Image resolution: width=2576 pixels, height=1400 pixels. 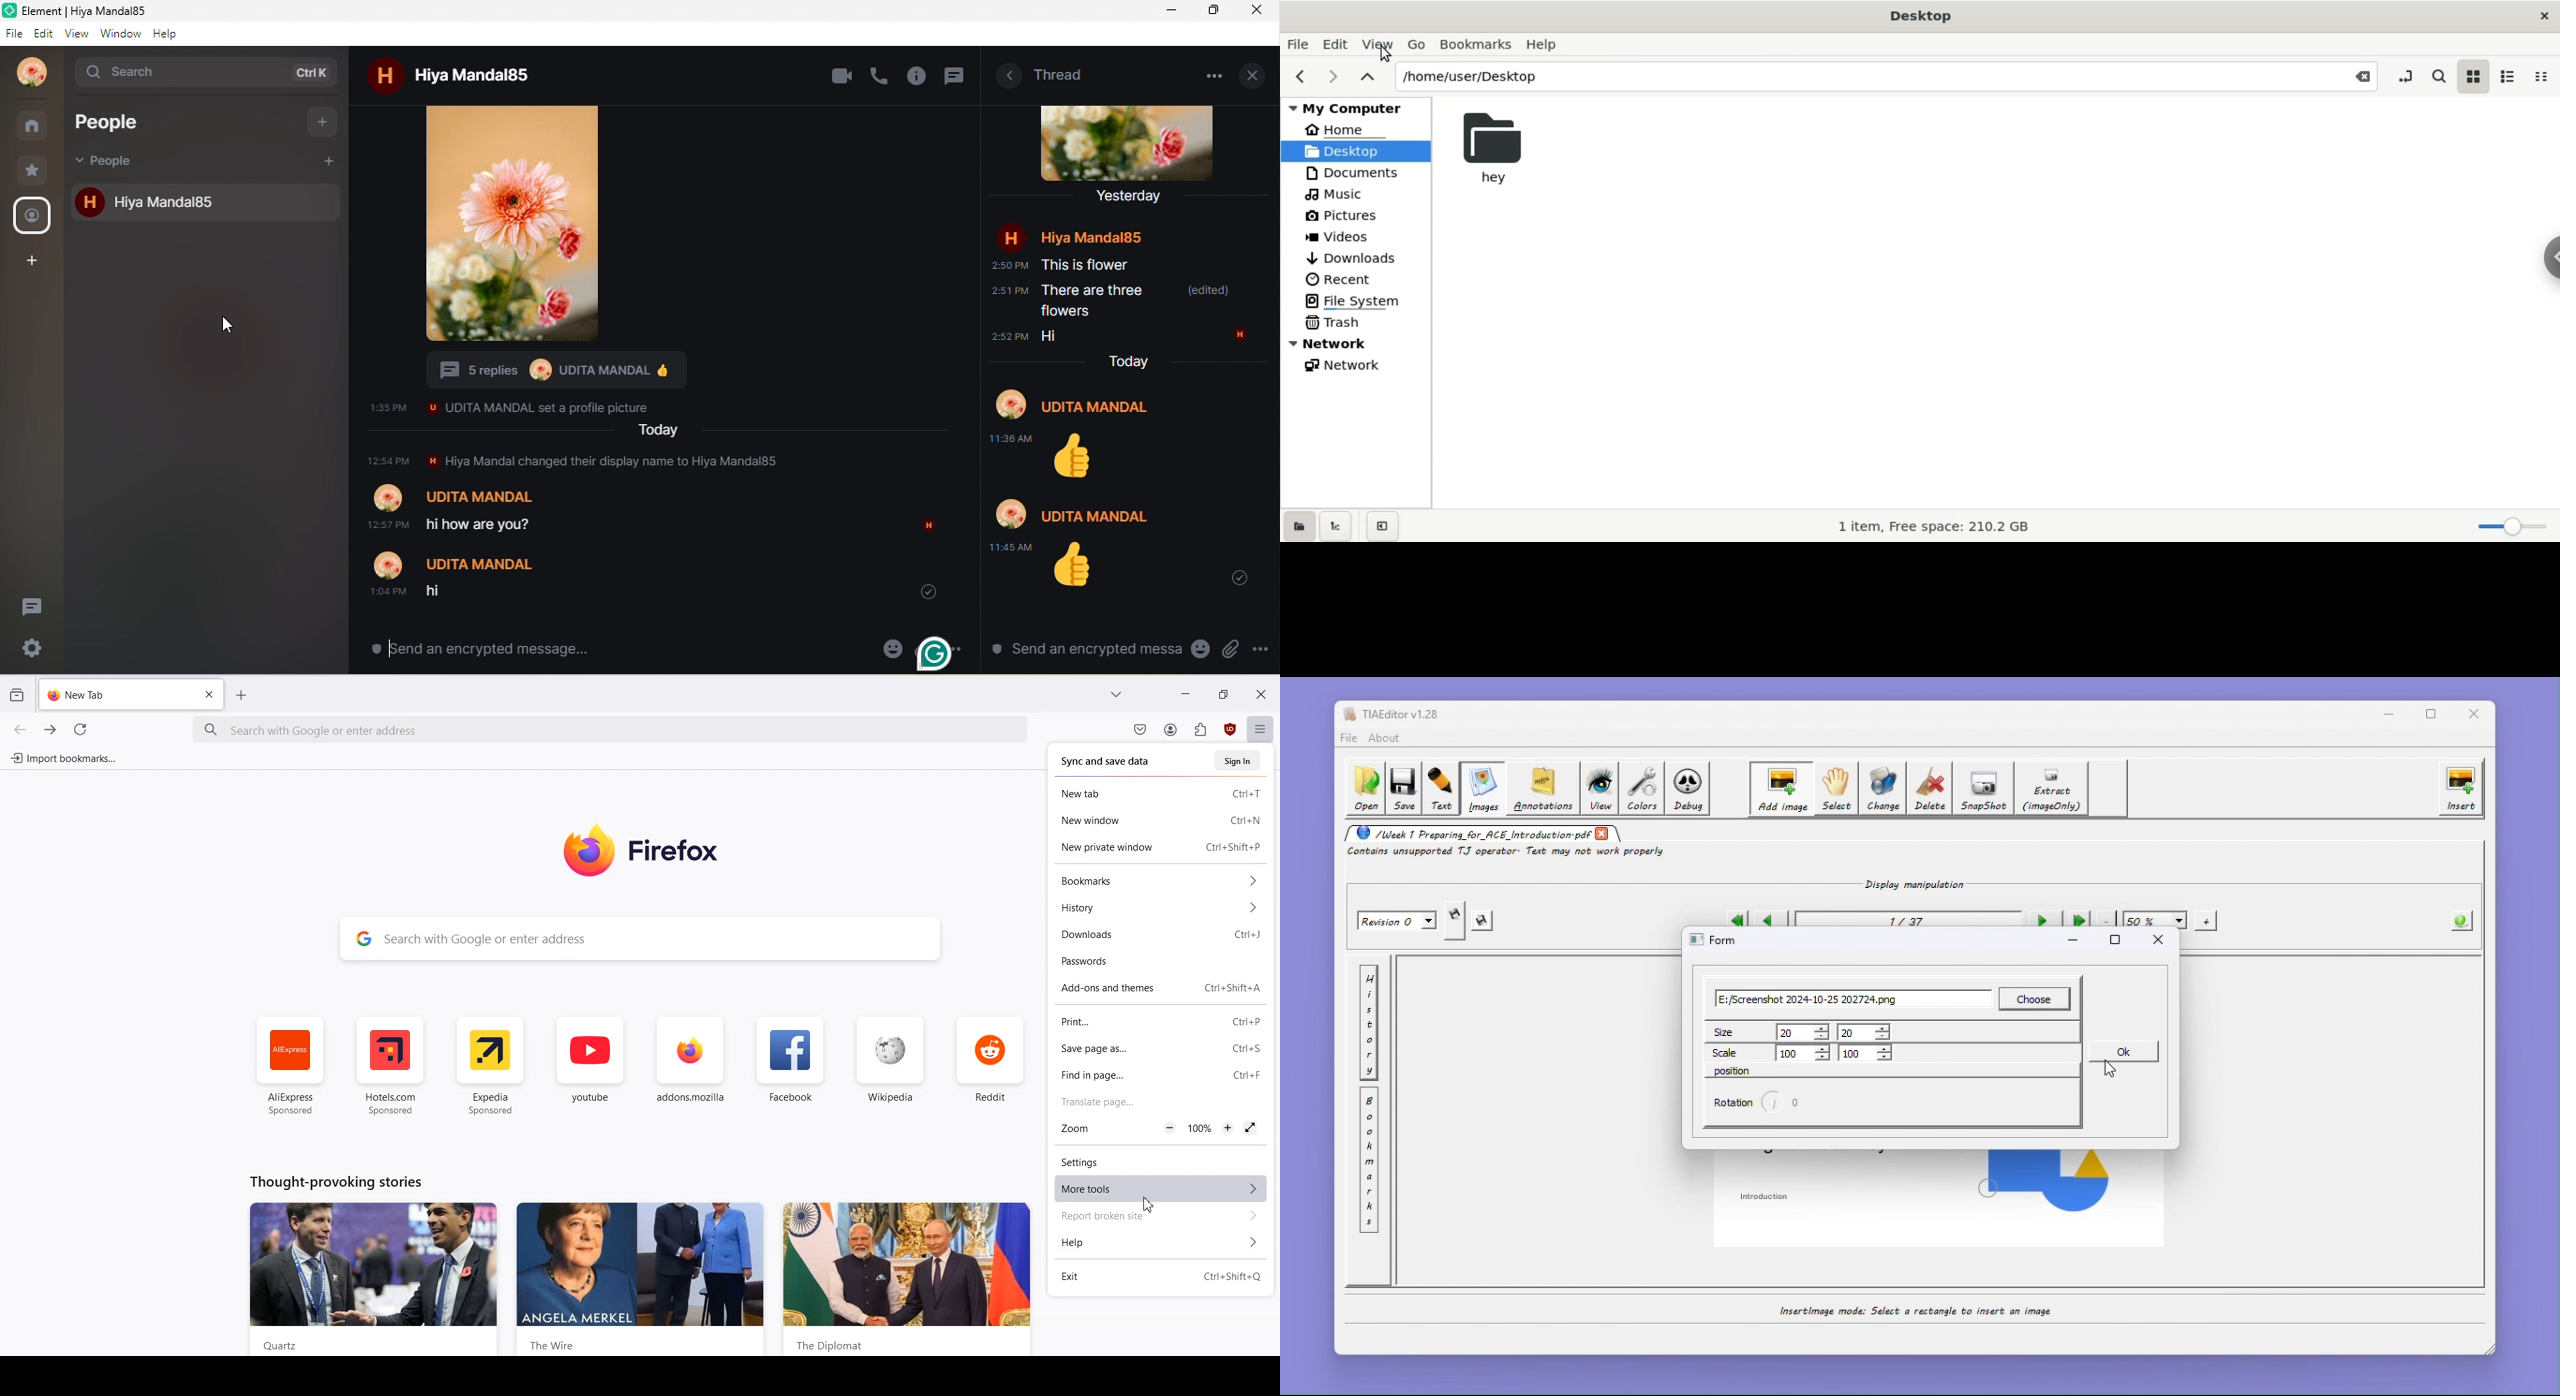 What do you see at coordinates (389, 565) in the screenshot?
I see `Profile picture` at bounding box center [389, 565].